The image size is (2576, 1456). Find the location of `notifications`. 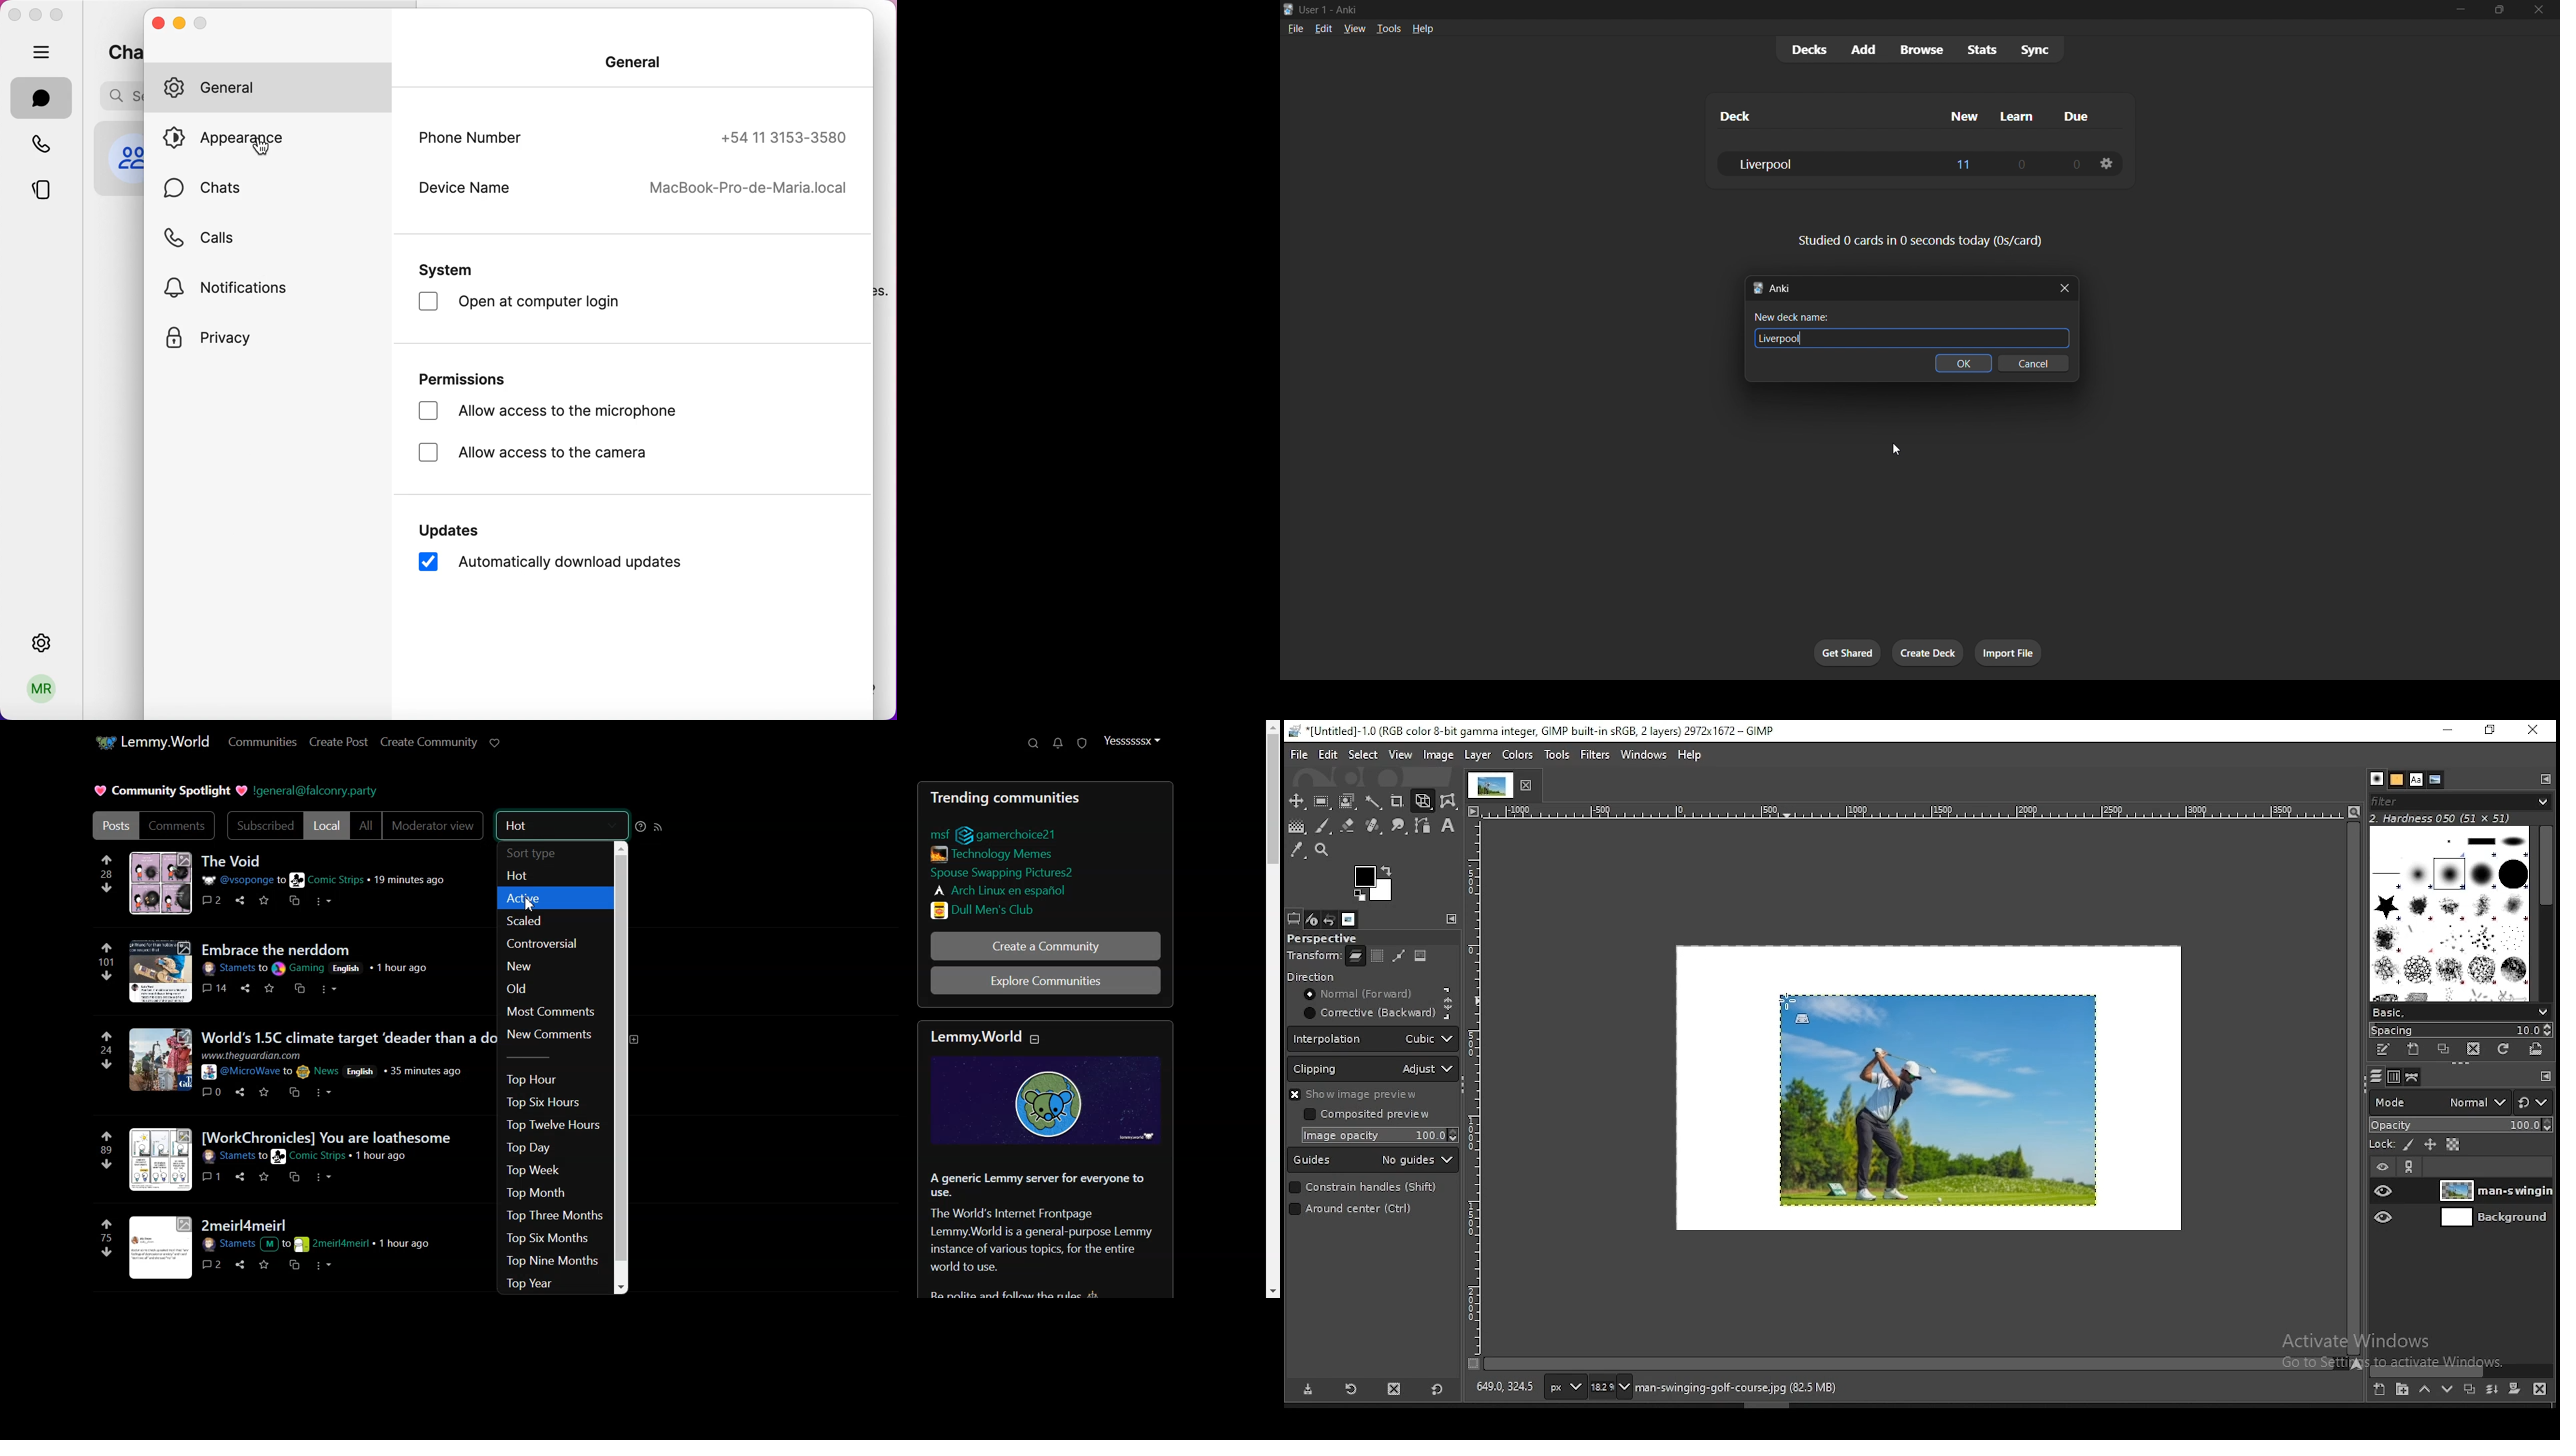

notifications is located at coordinates (240, 289).